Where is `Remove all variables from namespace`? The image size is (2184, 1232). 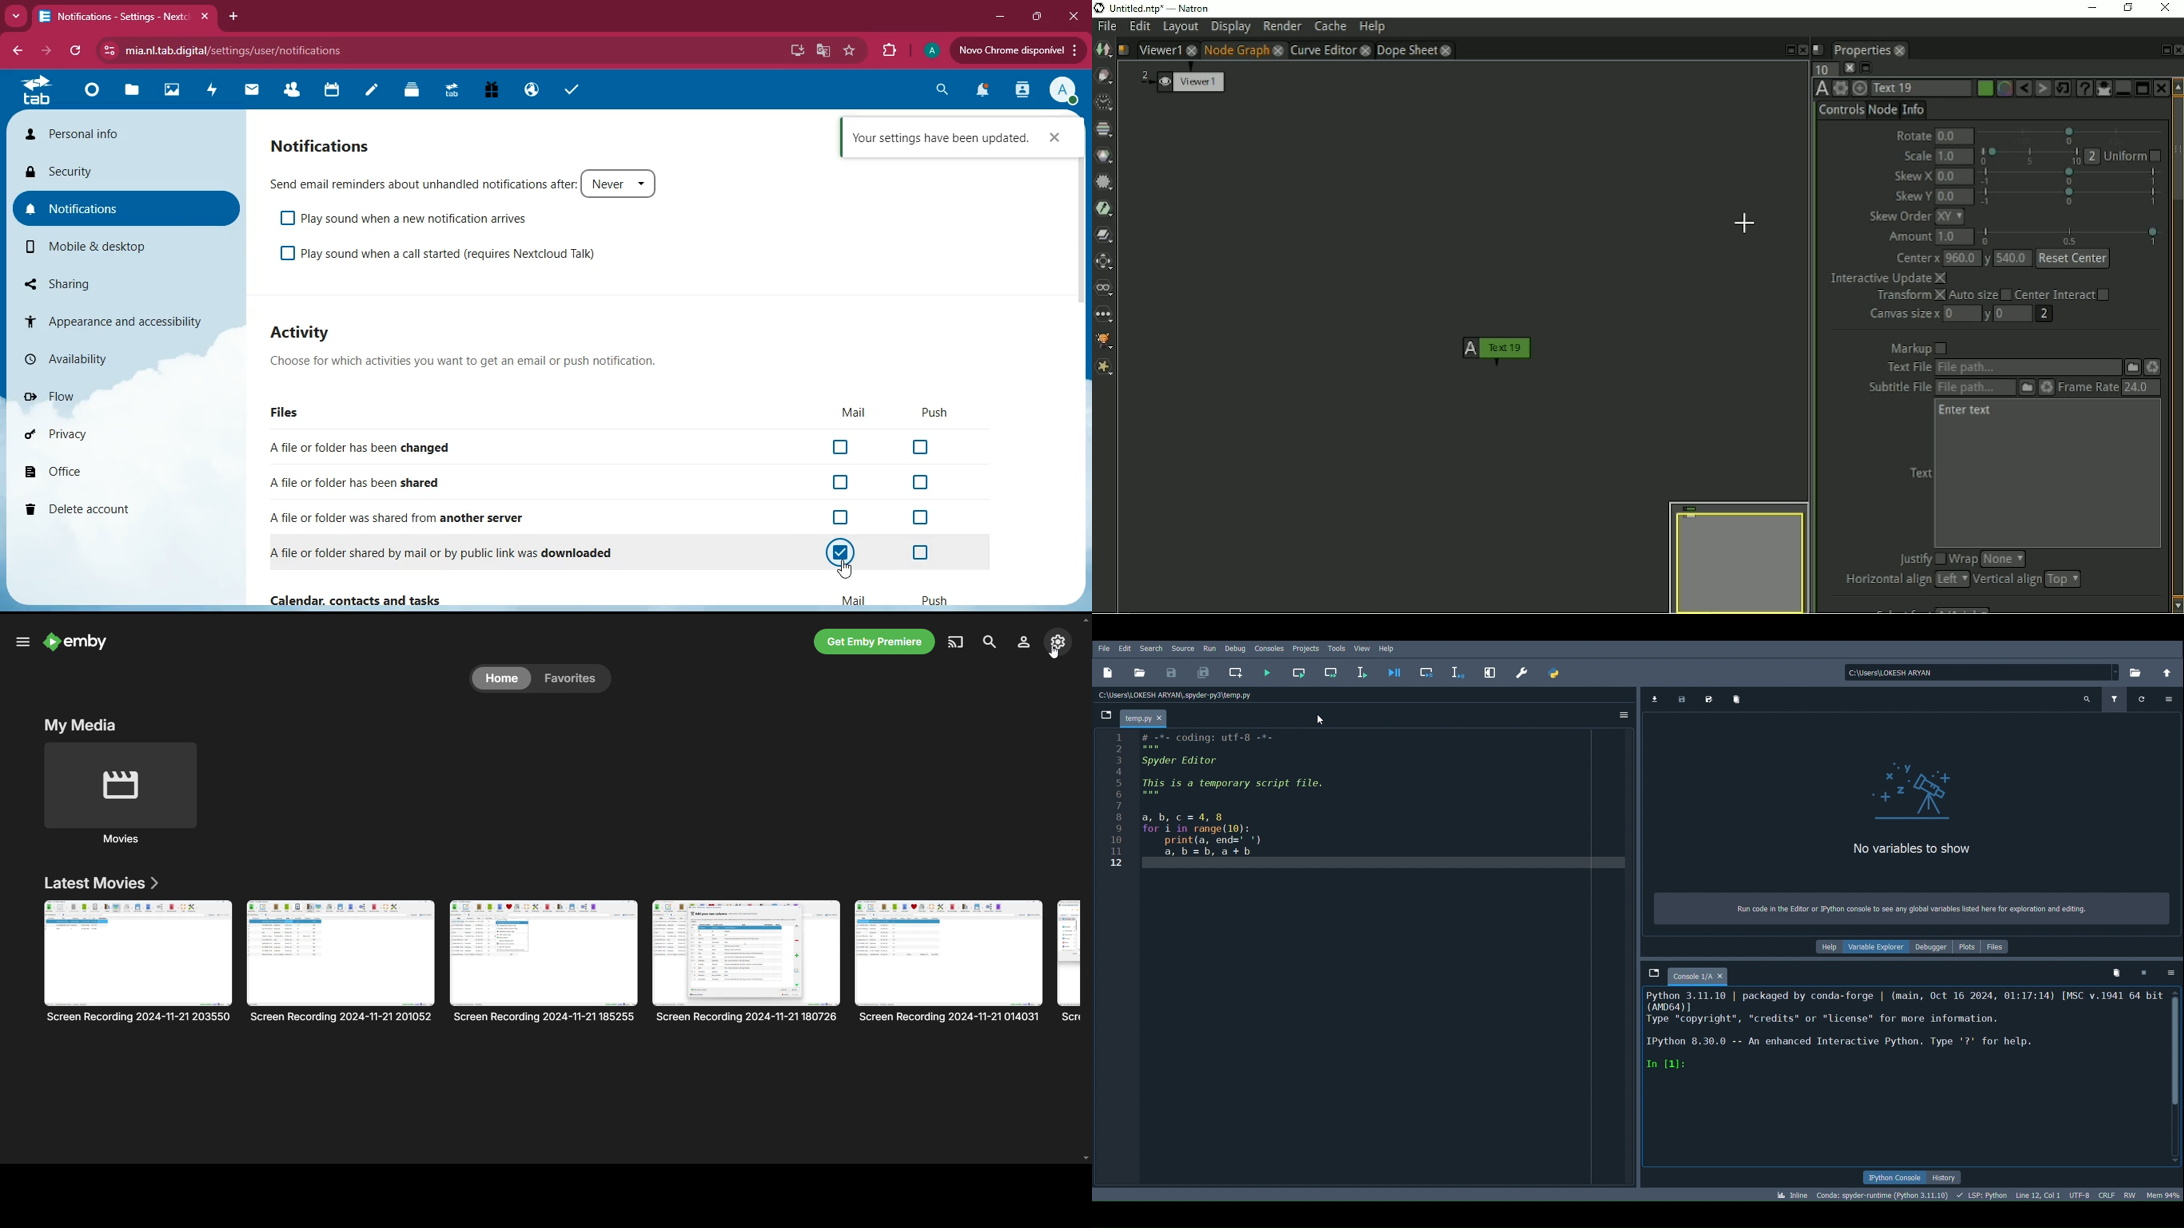 Remove all variables from namespace is located at coordinates (2119, 970).